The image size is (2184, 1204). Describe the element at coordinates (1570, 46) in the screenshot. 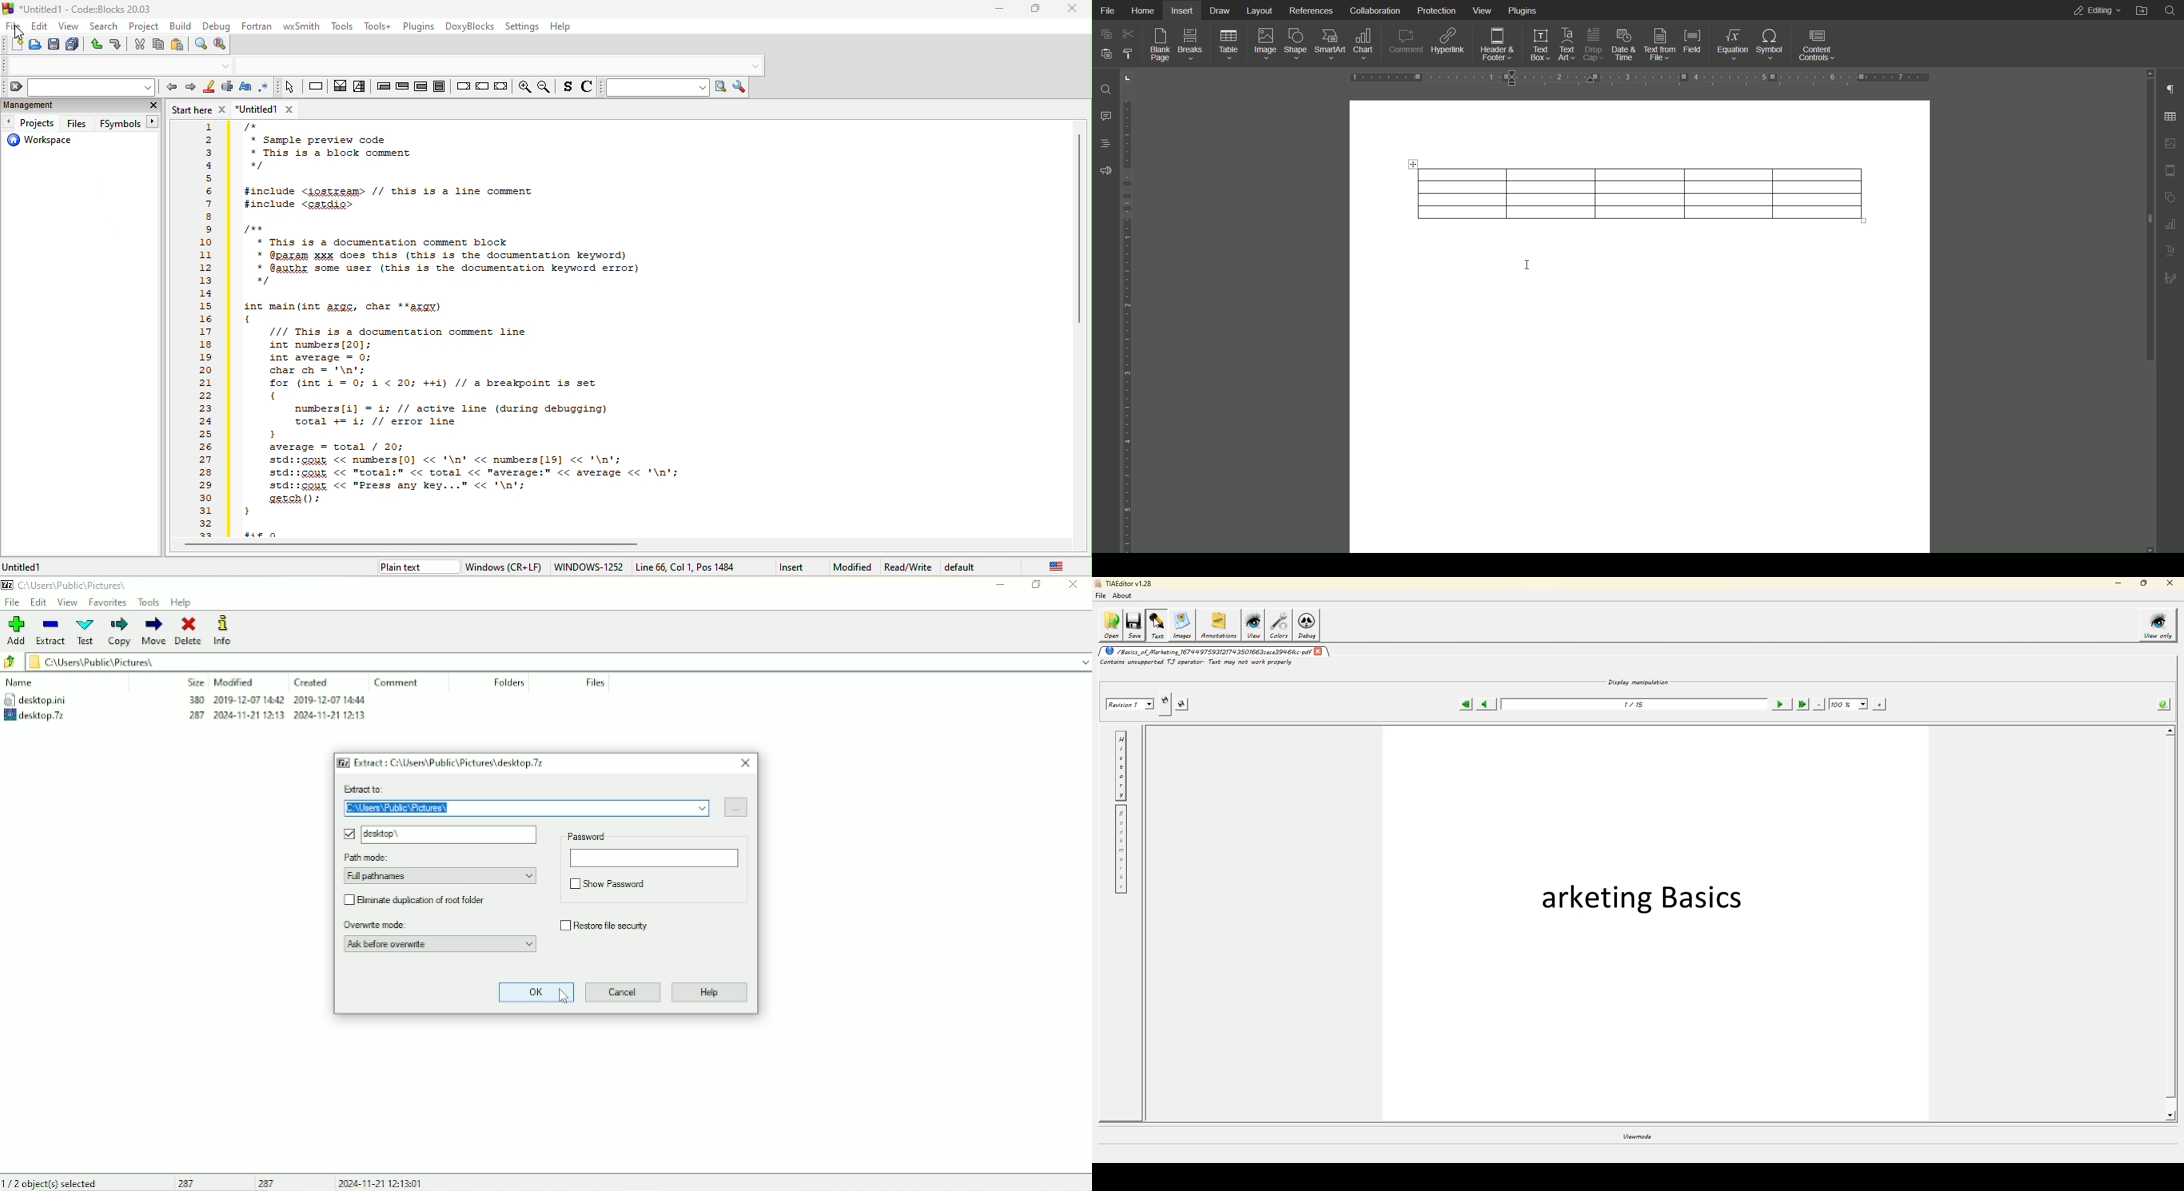

I see `Text Art` at that location.